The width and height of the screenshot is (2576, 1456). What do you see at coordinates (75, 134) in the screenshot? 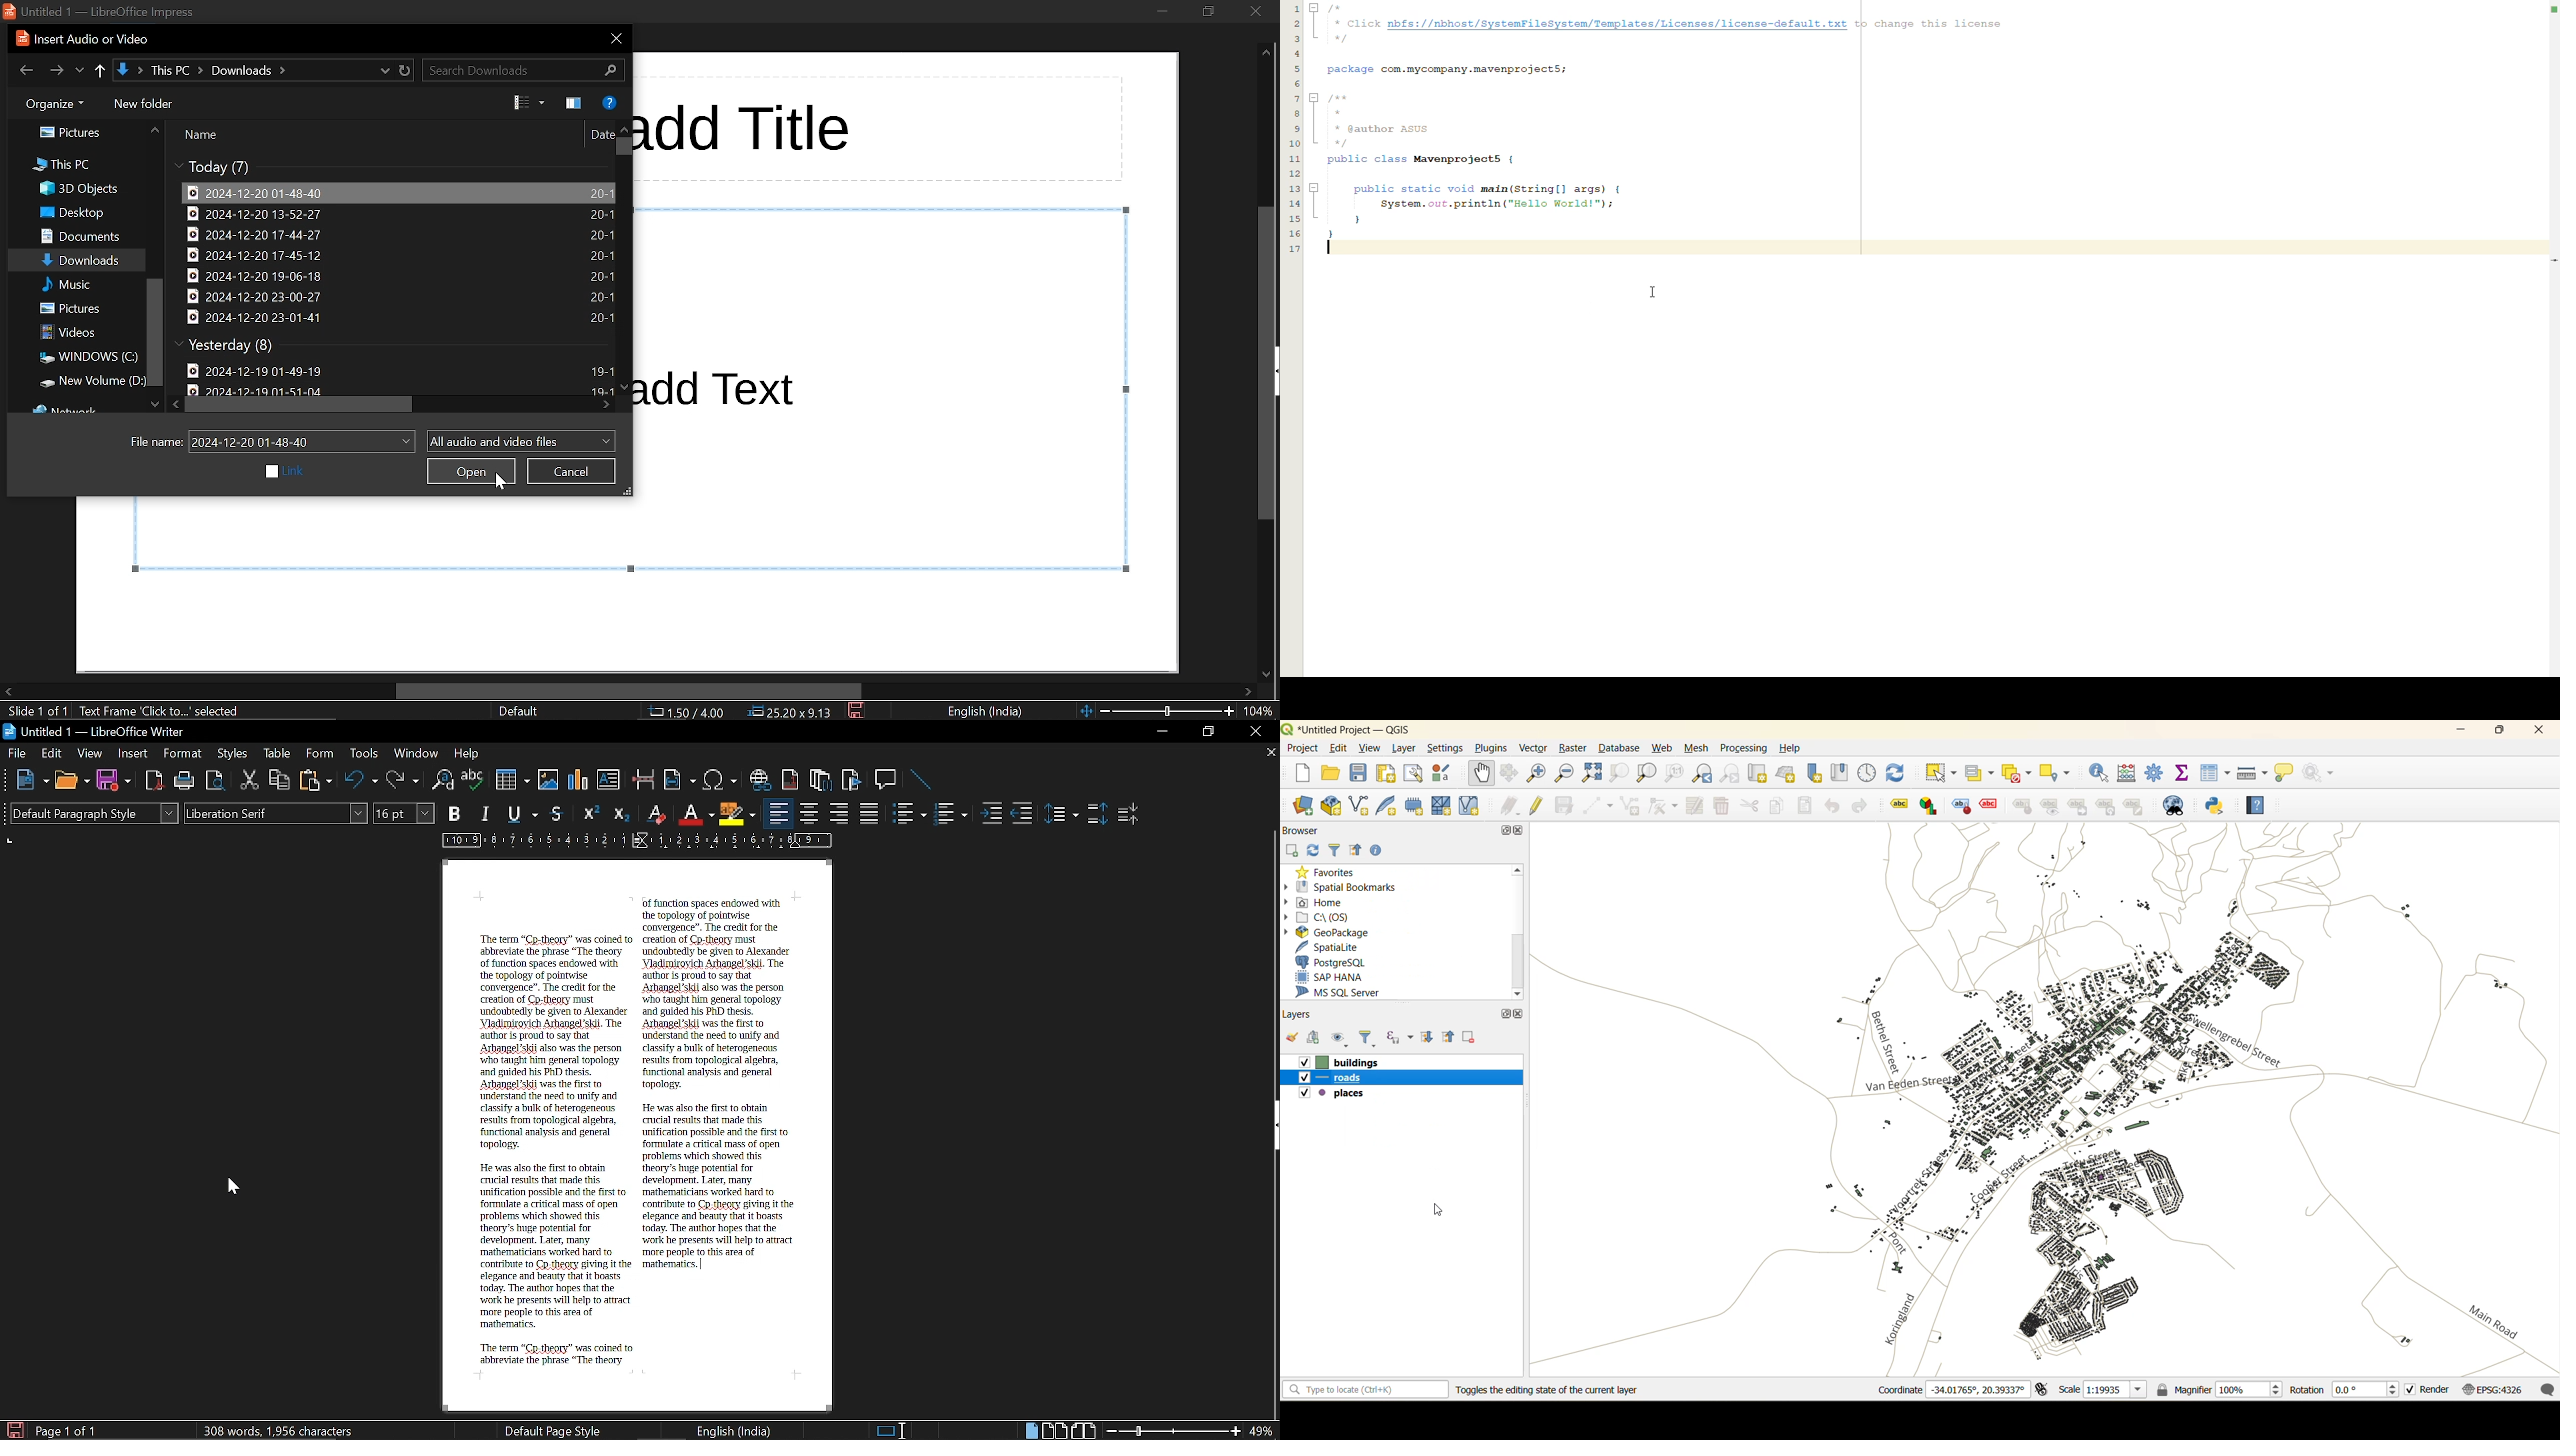
I see `pictures` at bounding box center [75, 134].